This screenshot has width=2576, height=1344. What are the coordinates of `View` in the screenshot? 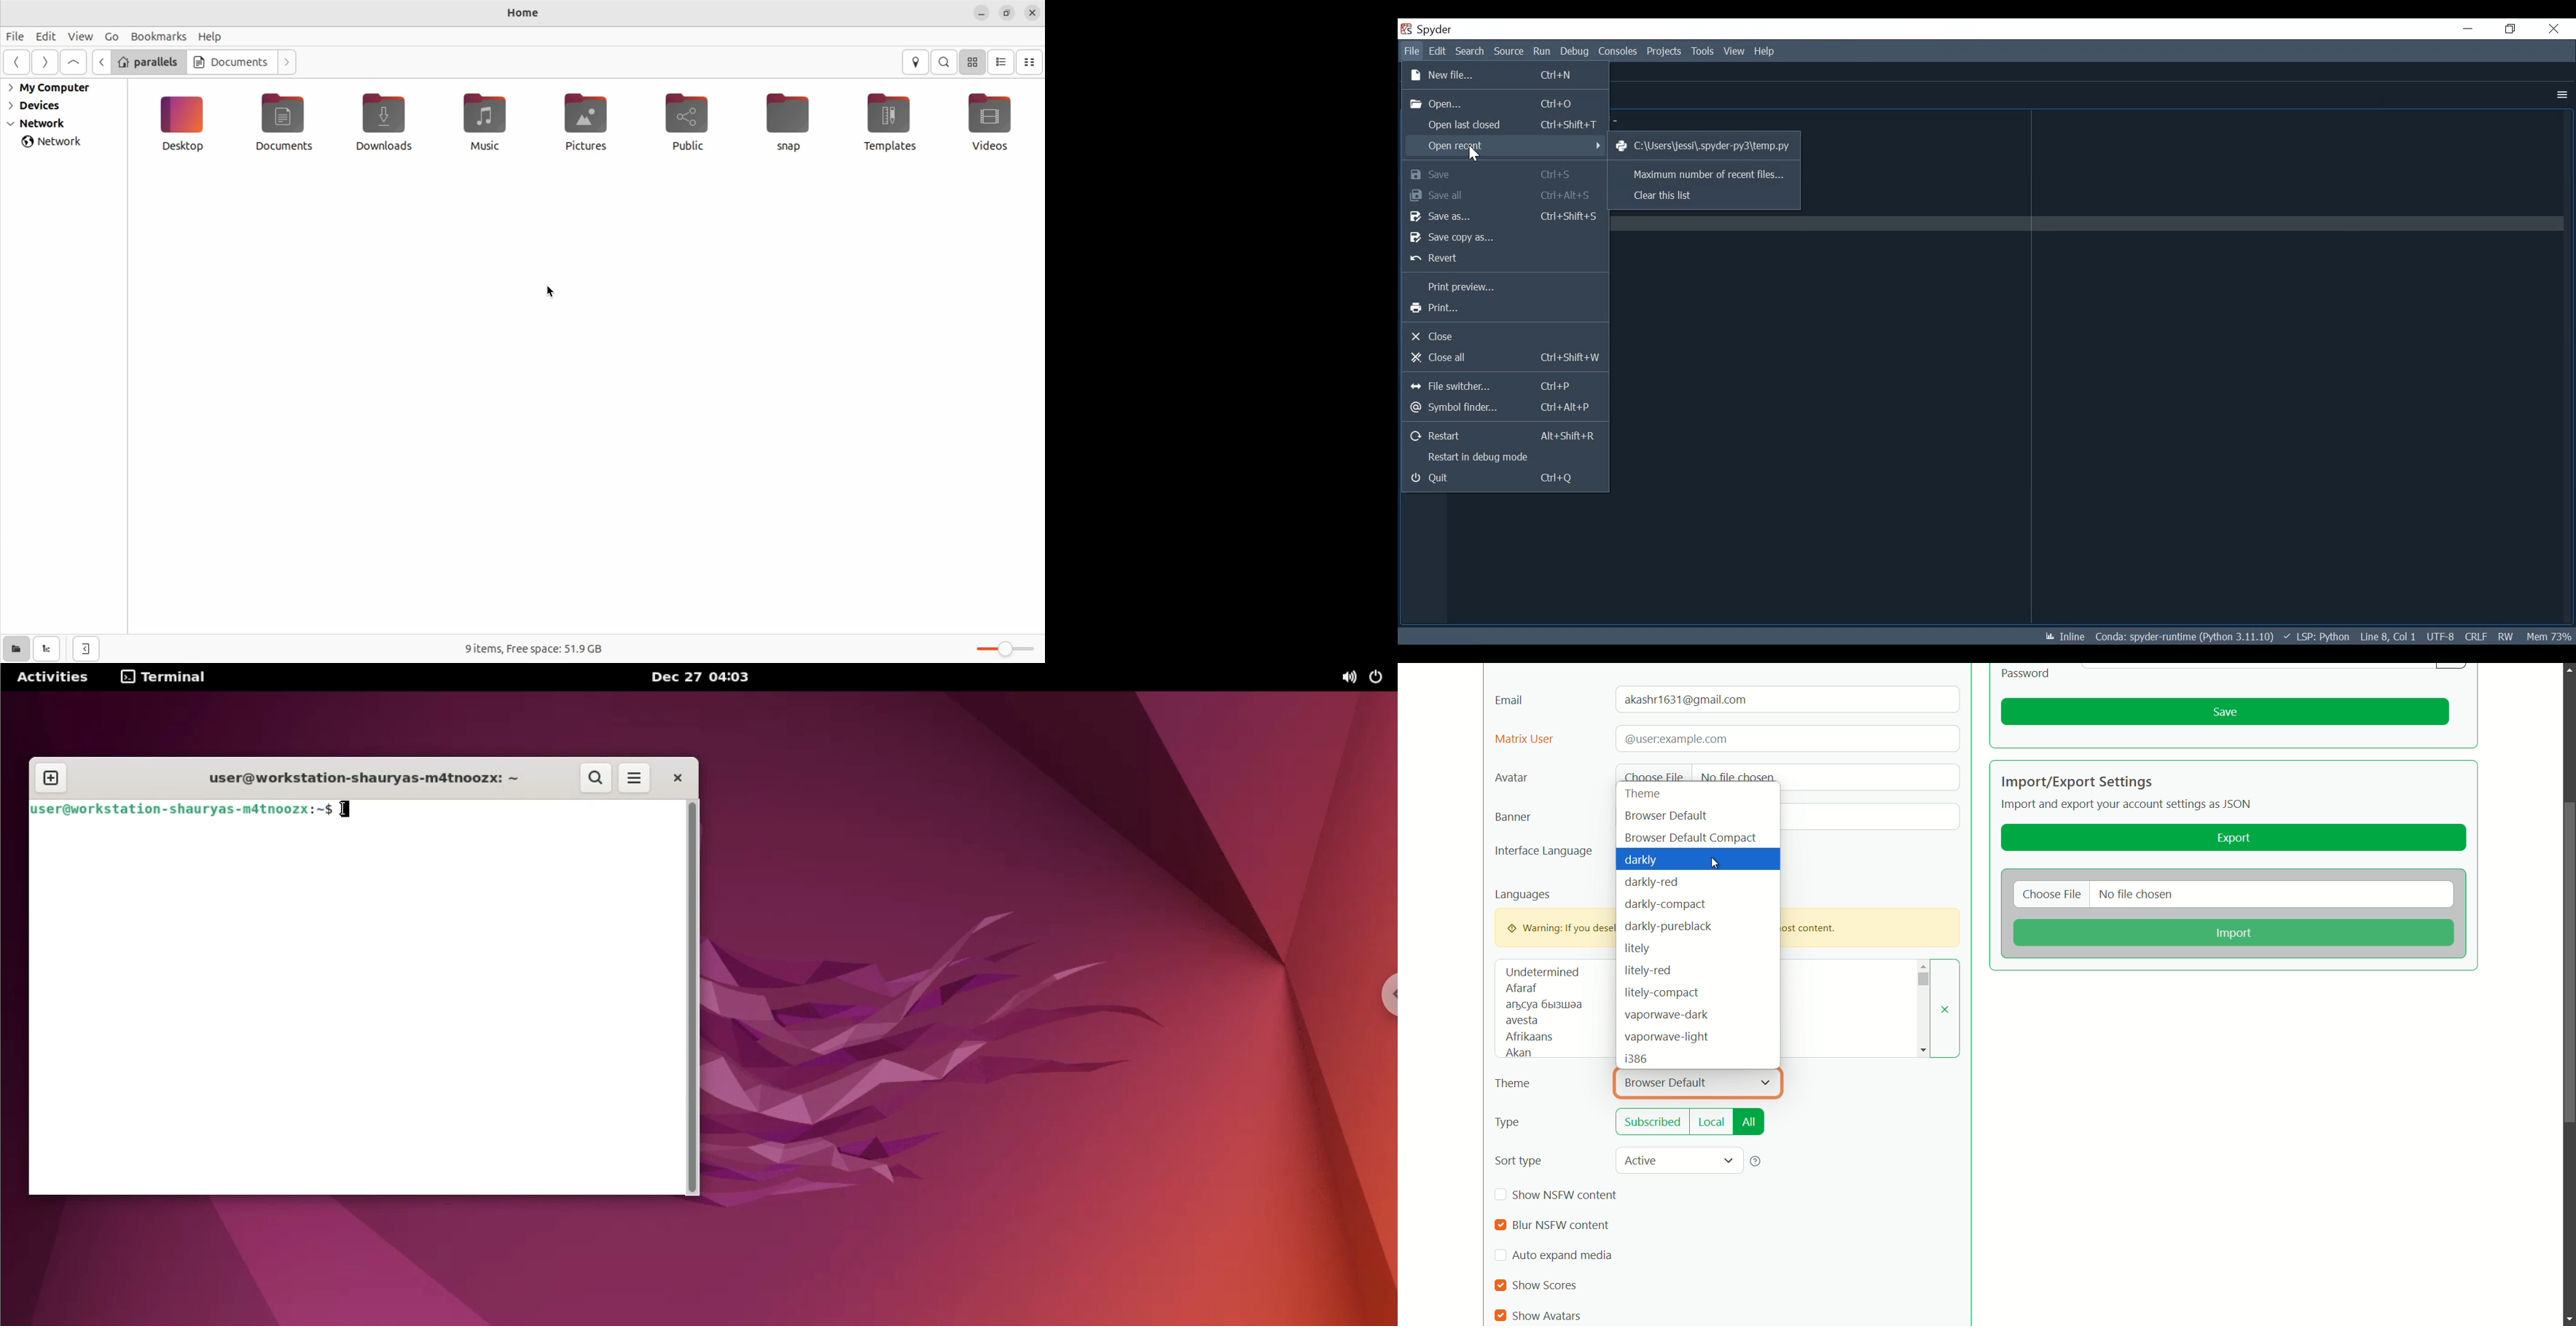 It's located at (1737, 51).